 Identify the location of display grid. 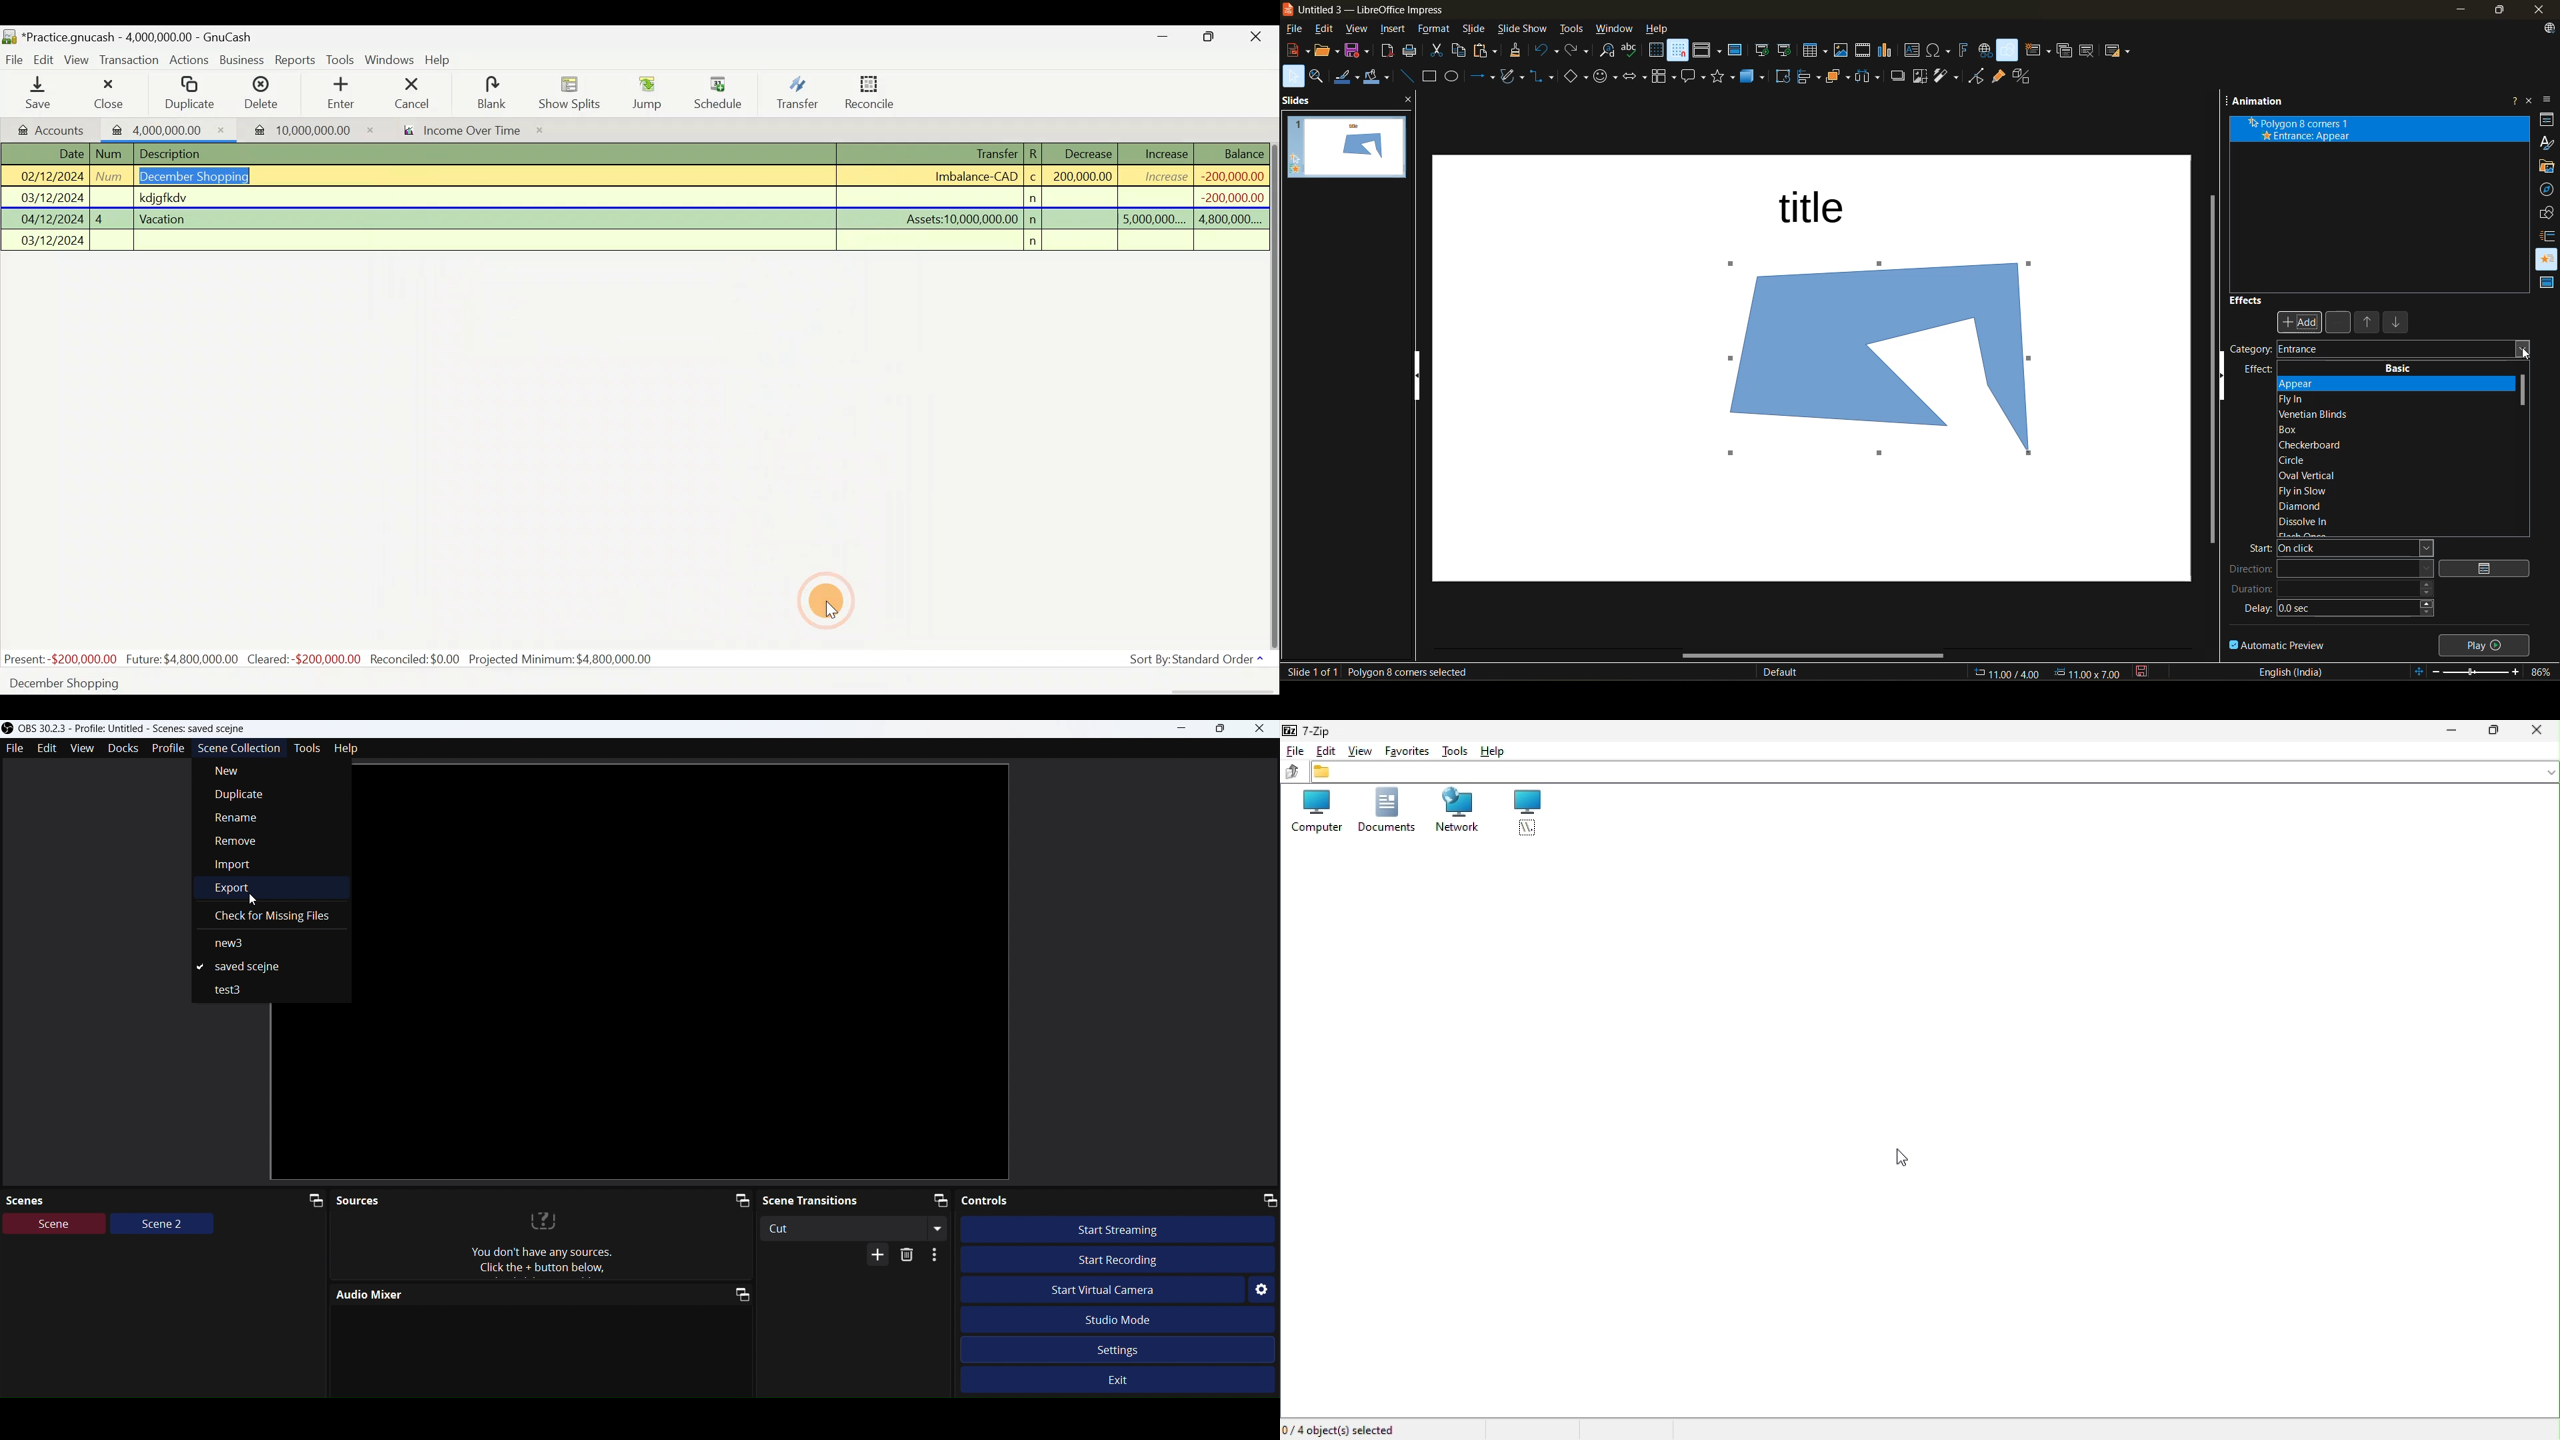
(1655, 51).